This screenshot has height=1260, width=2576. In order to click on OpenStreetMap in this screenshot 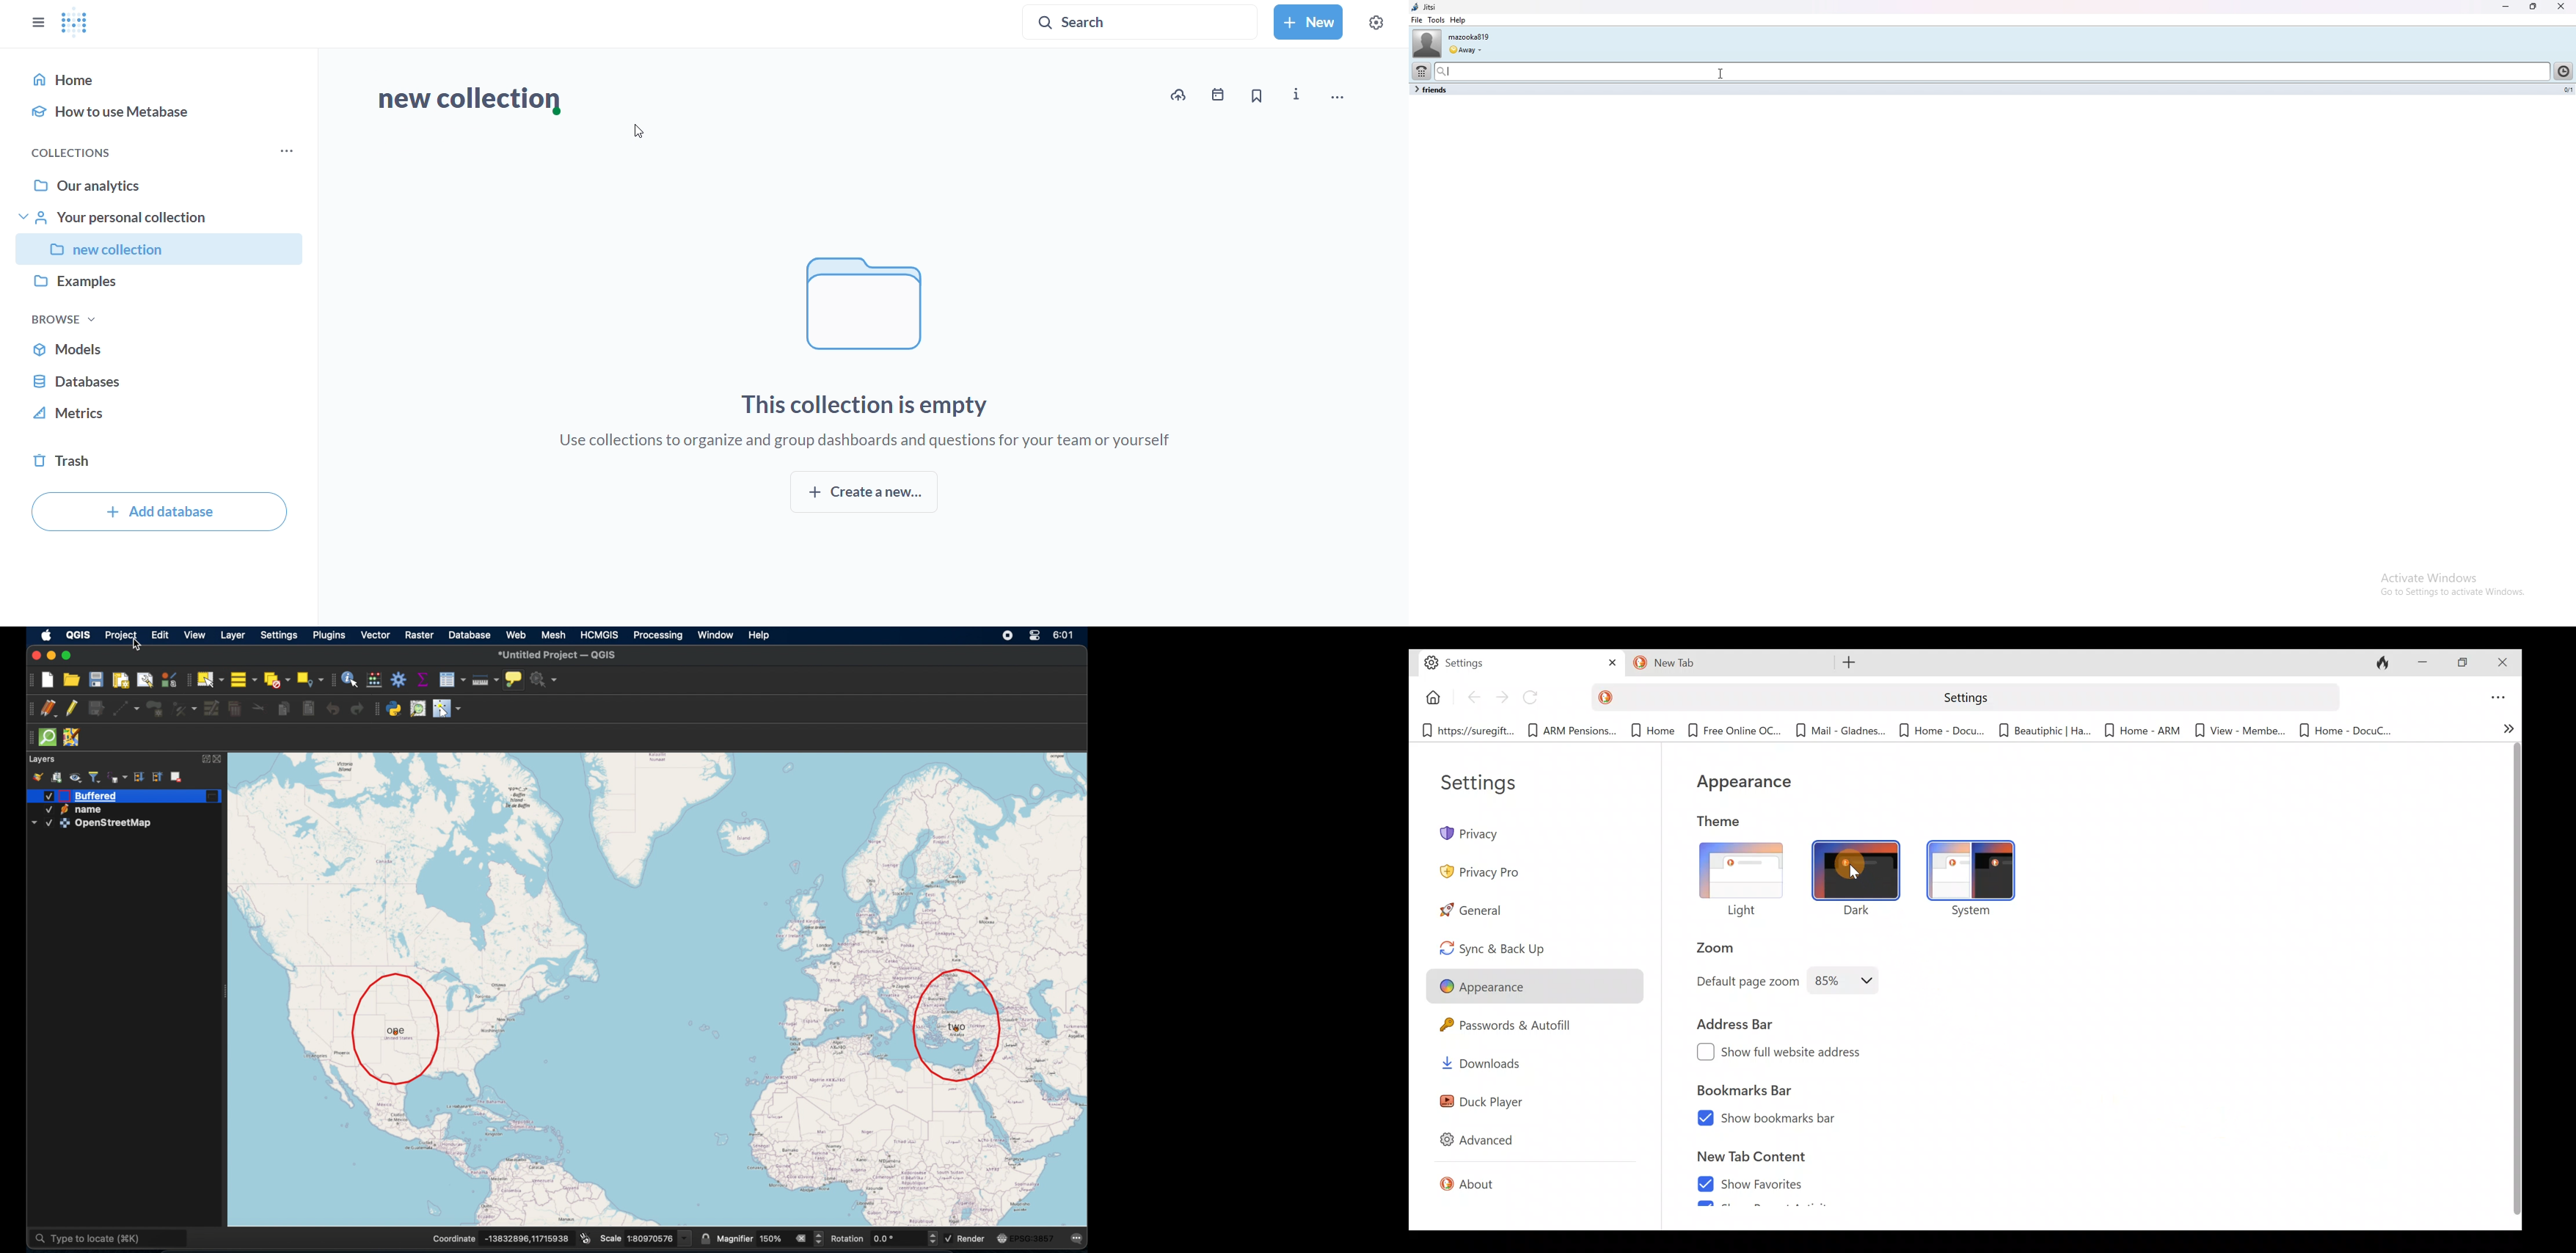, I will do `click(116, 824)`.